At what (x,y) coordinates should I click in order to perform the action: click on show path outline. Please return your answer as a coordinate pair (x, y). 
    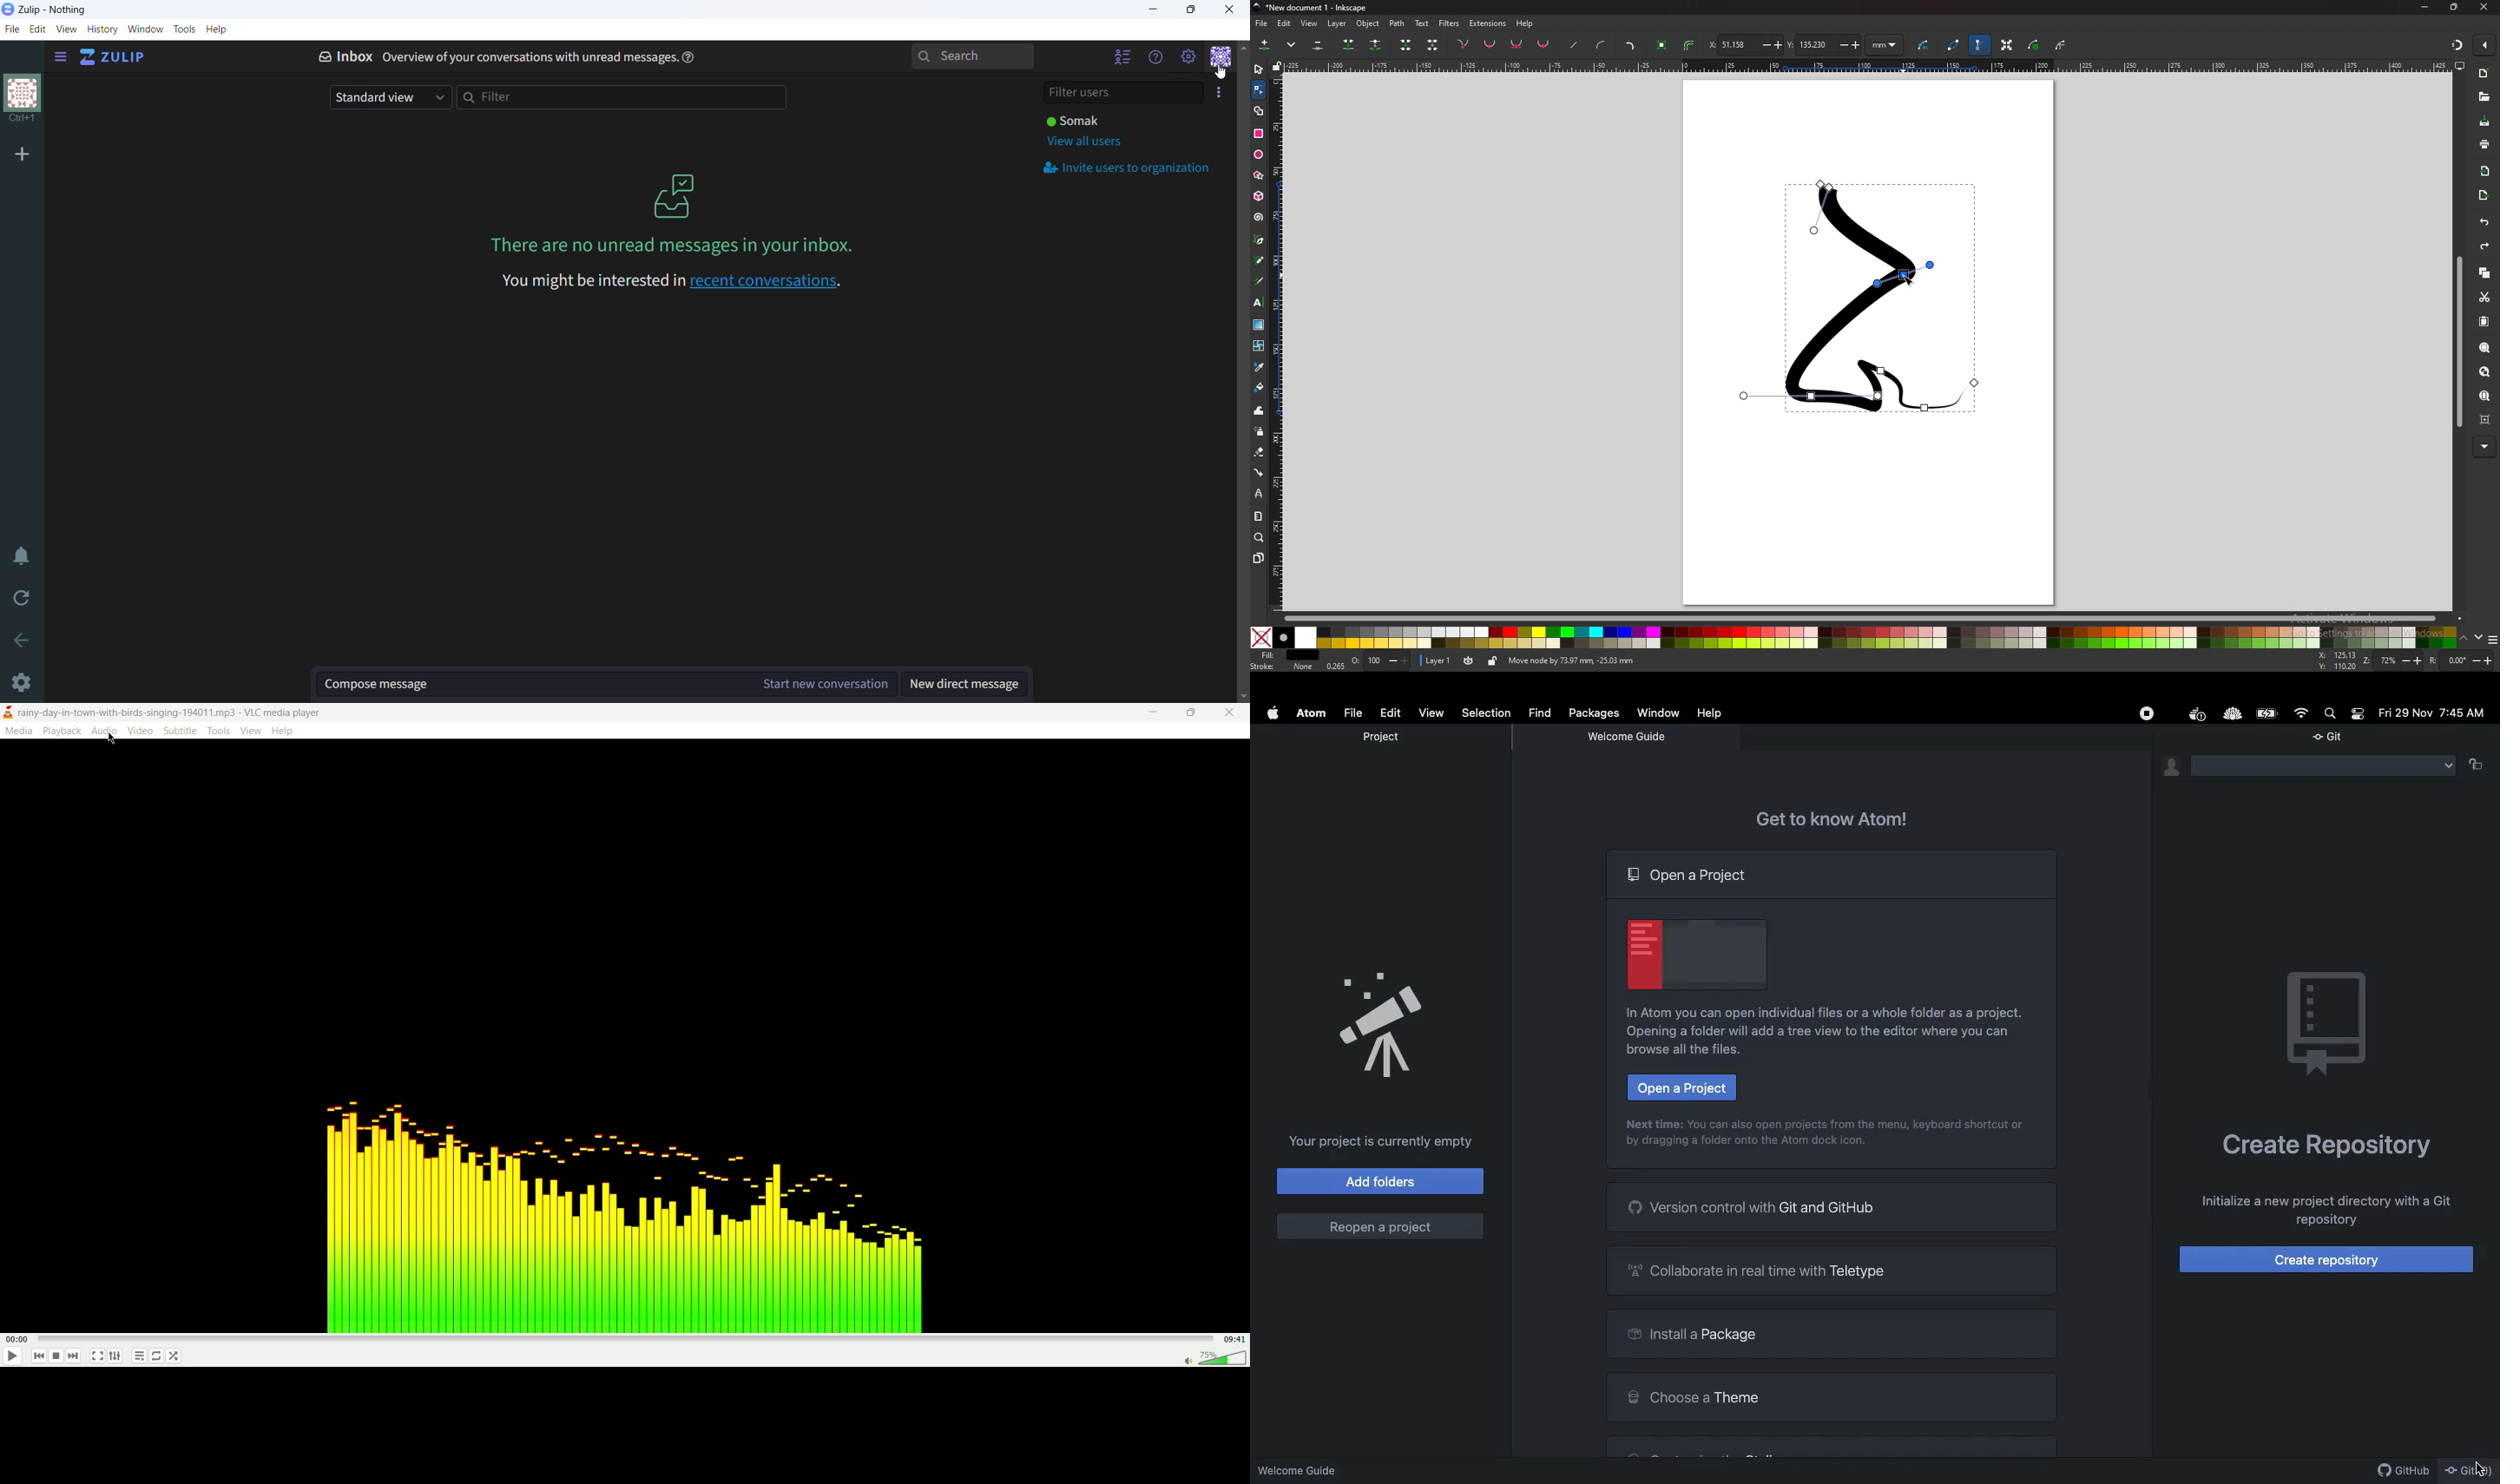
    Looking at the image, I should click on (1954, 45).